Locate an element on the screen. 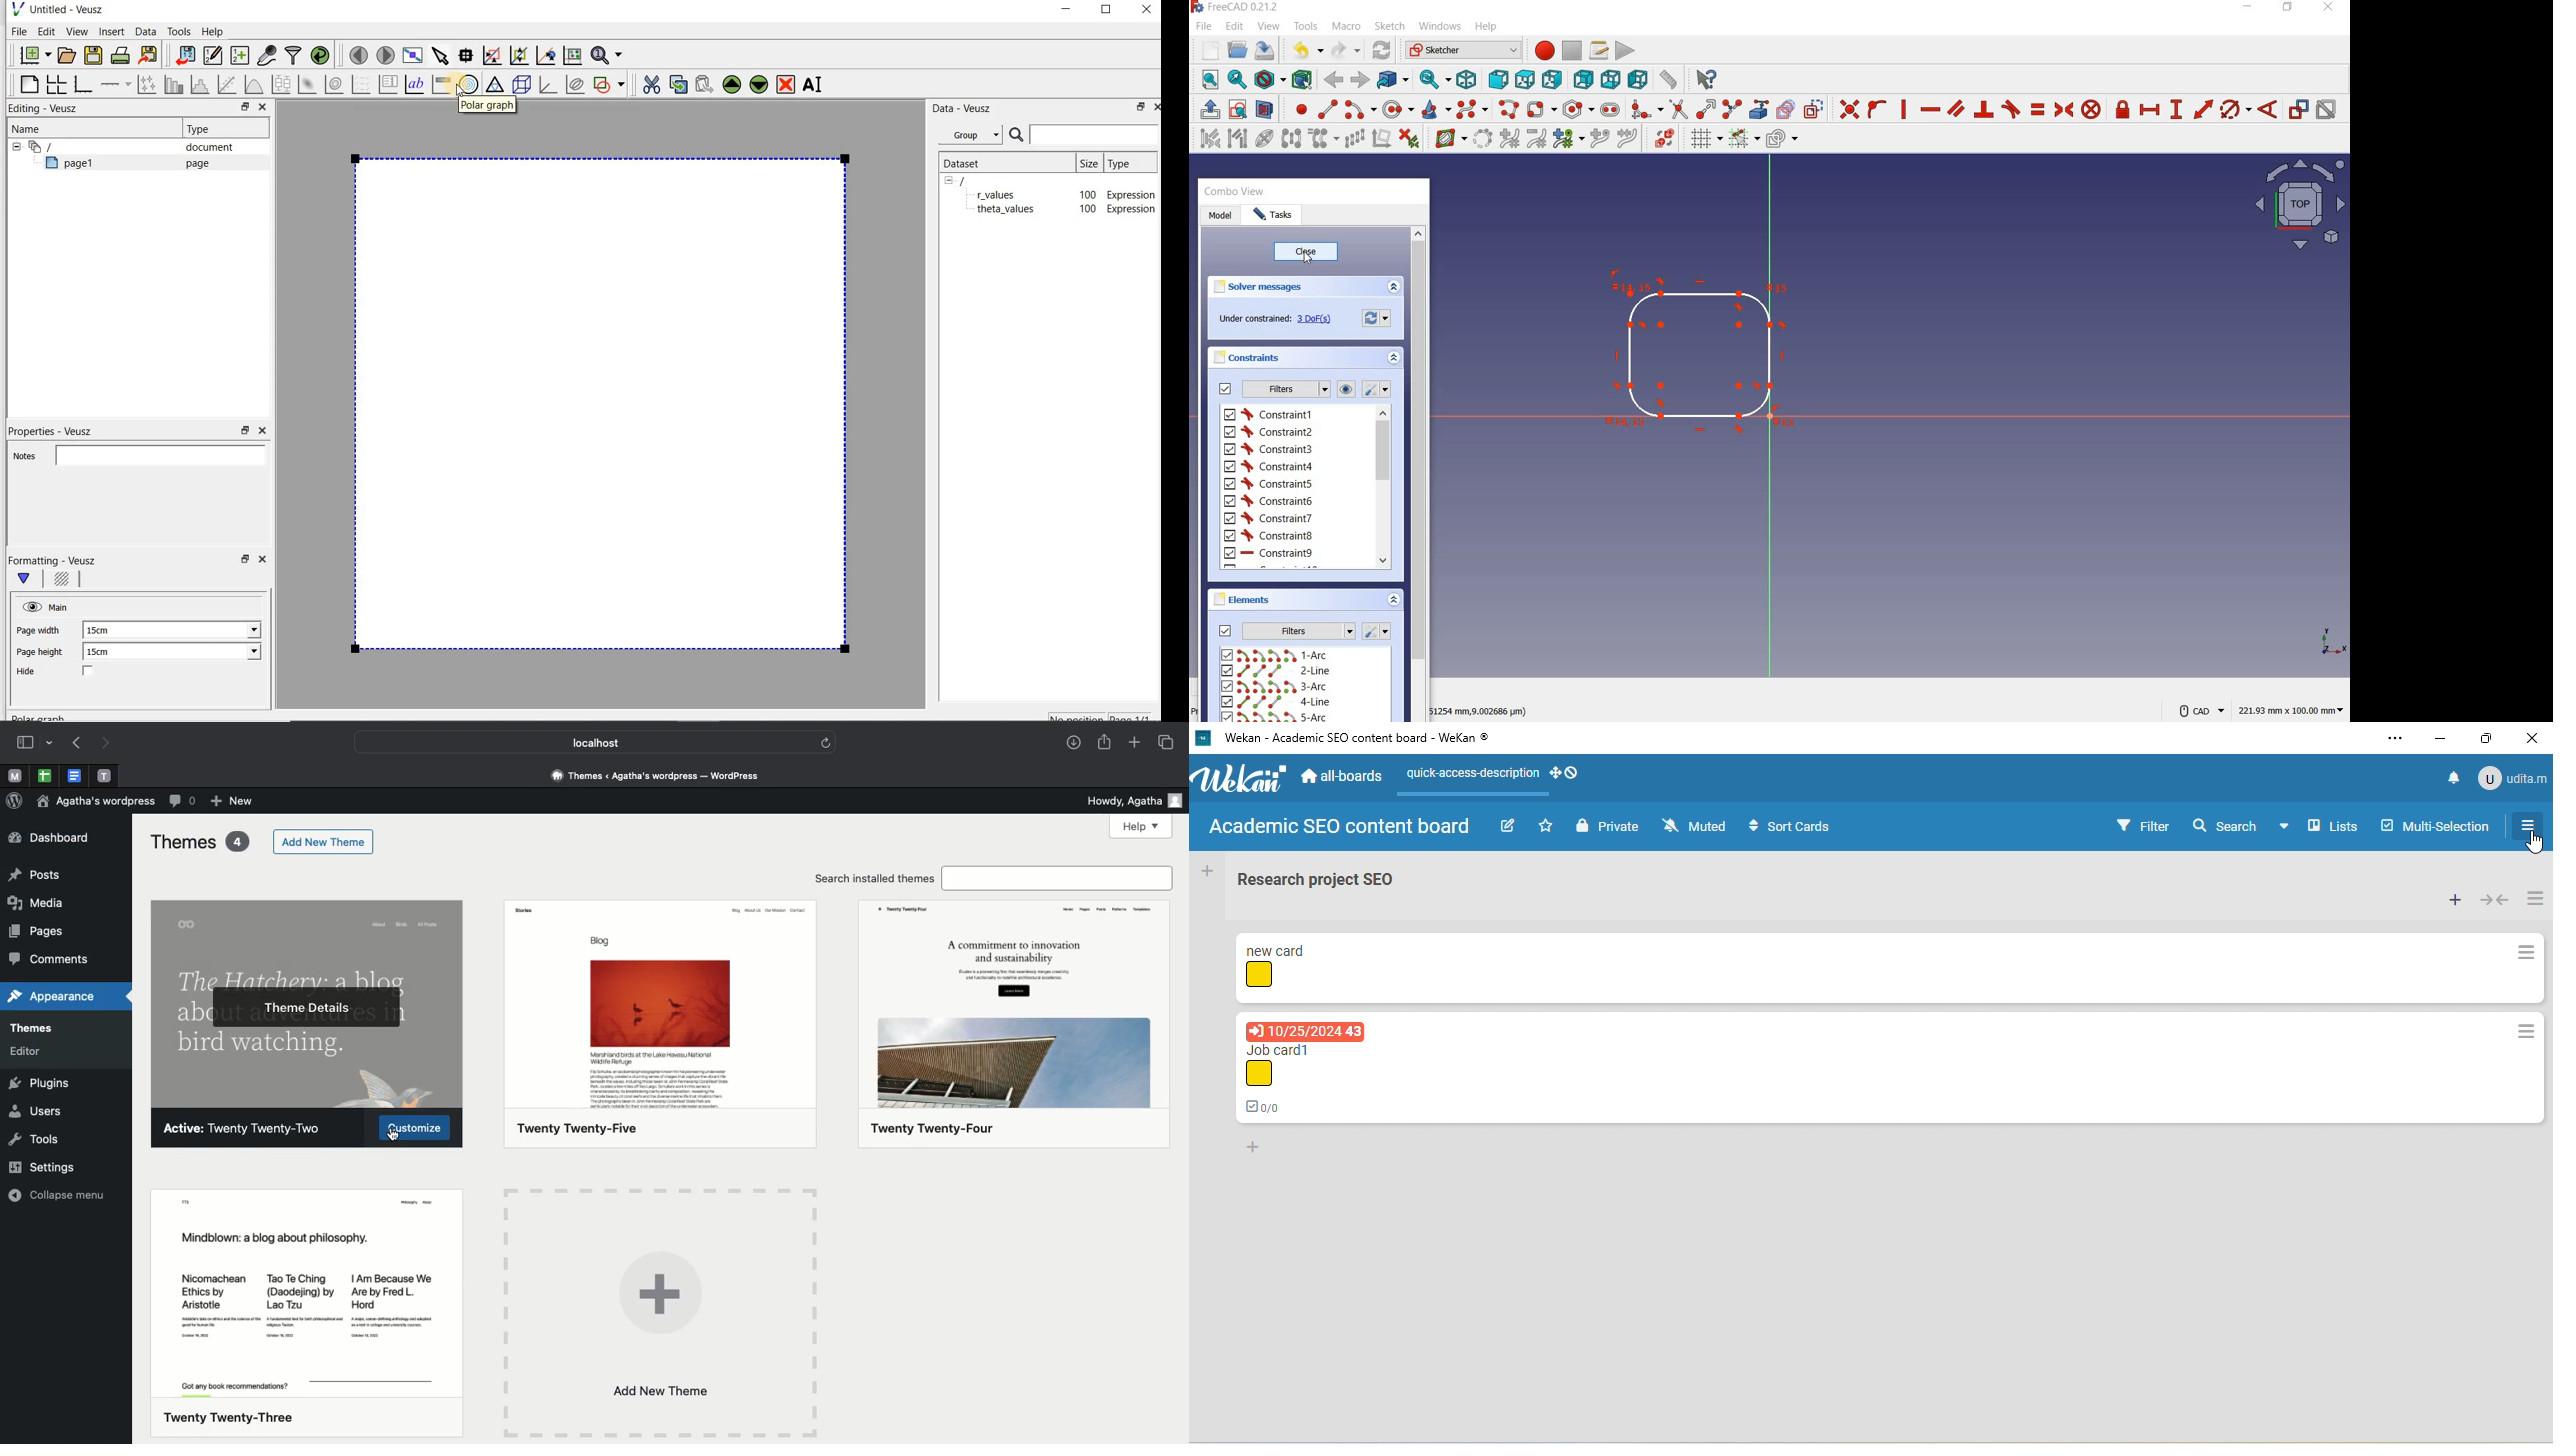  Hide is located at coordinates (68, 672).